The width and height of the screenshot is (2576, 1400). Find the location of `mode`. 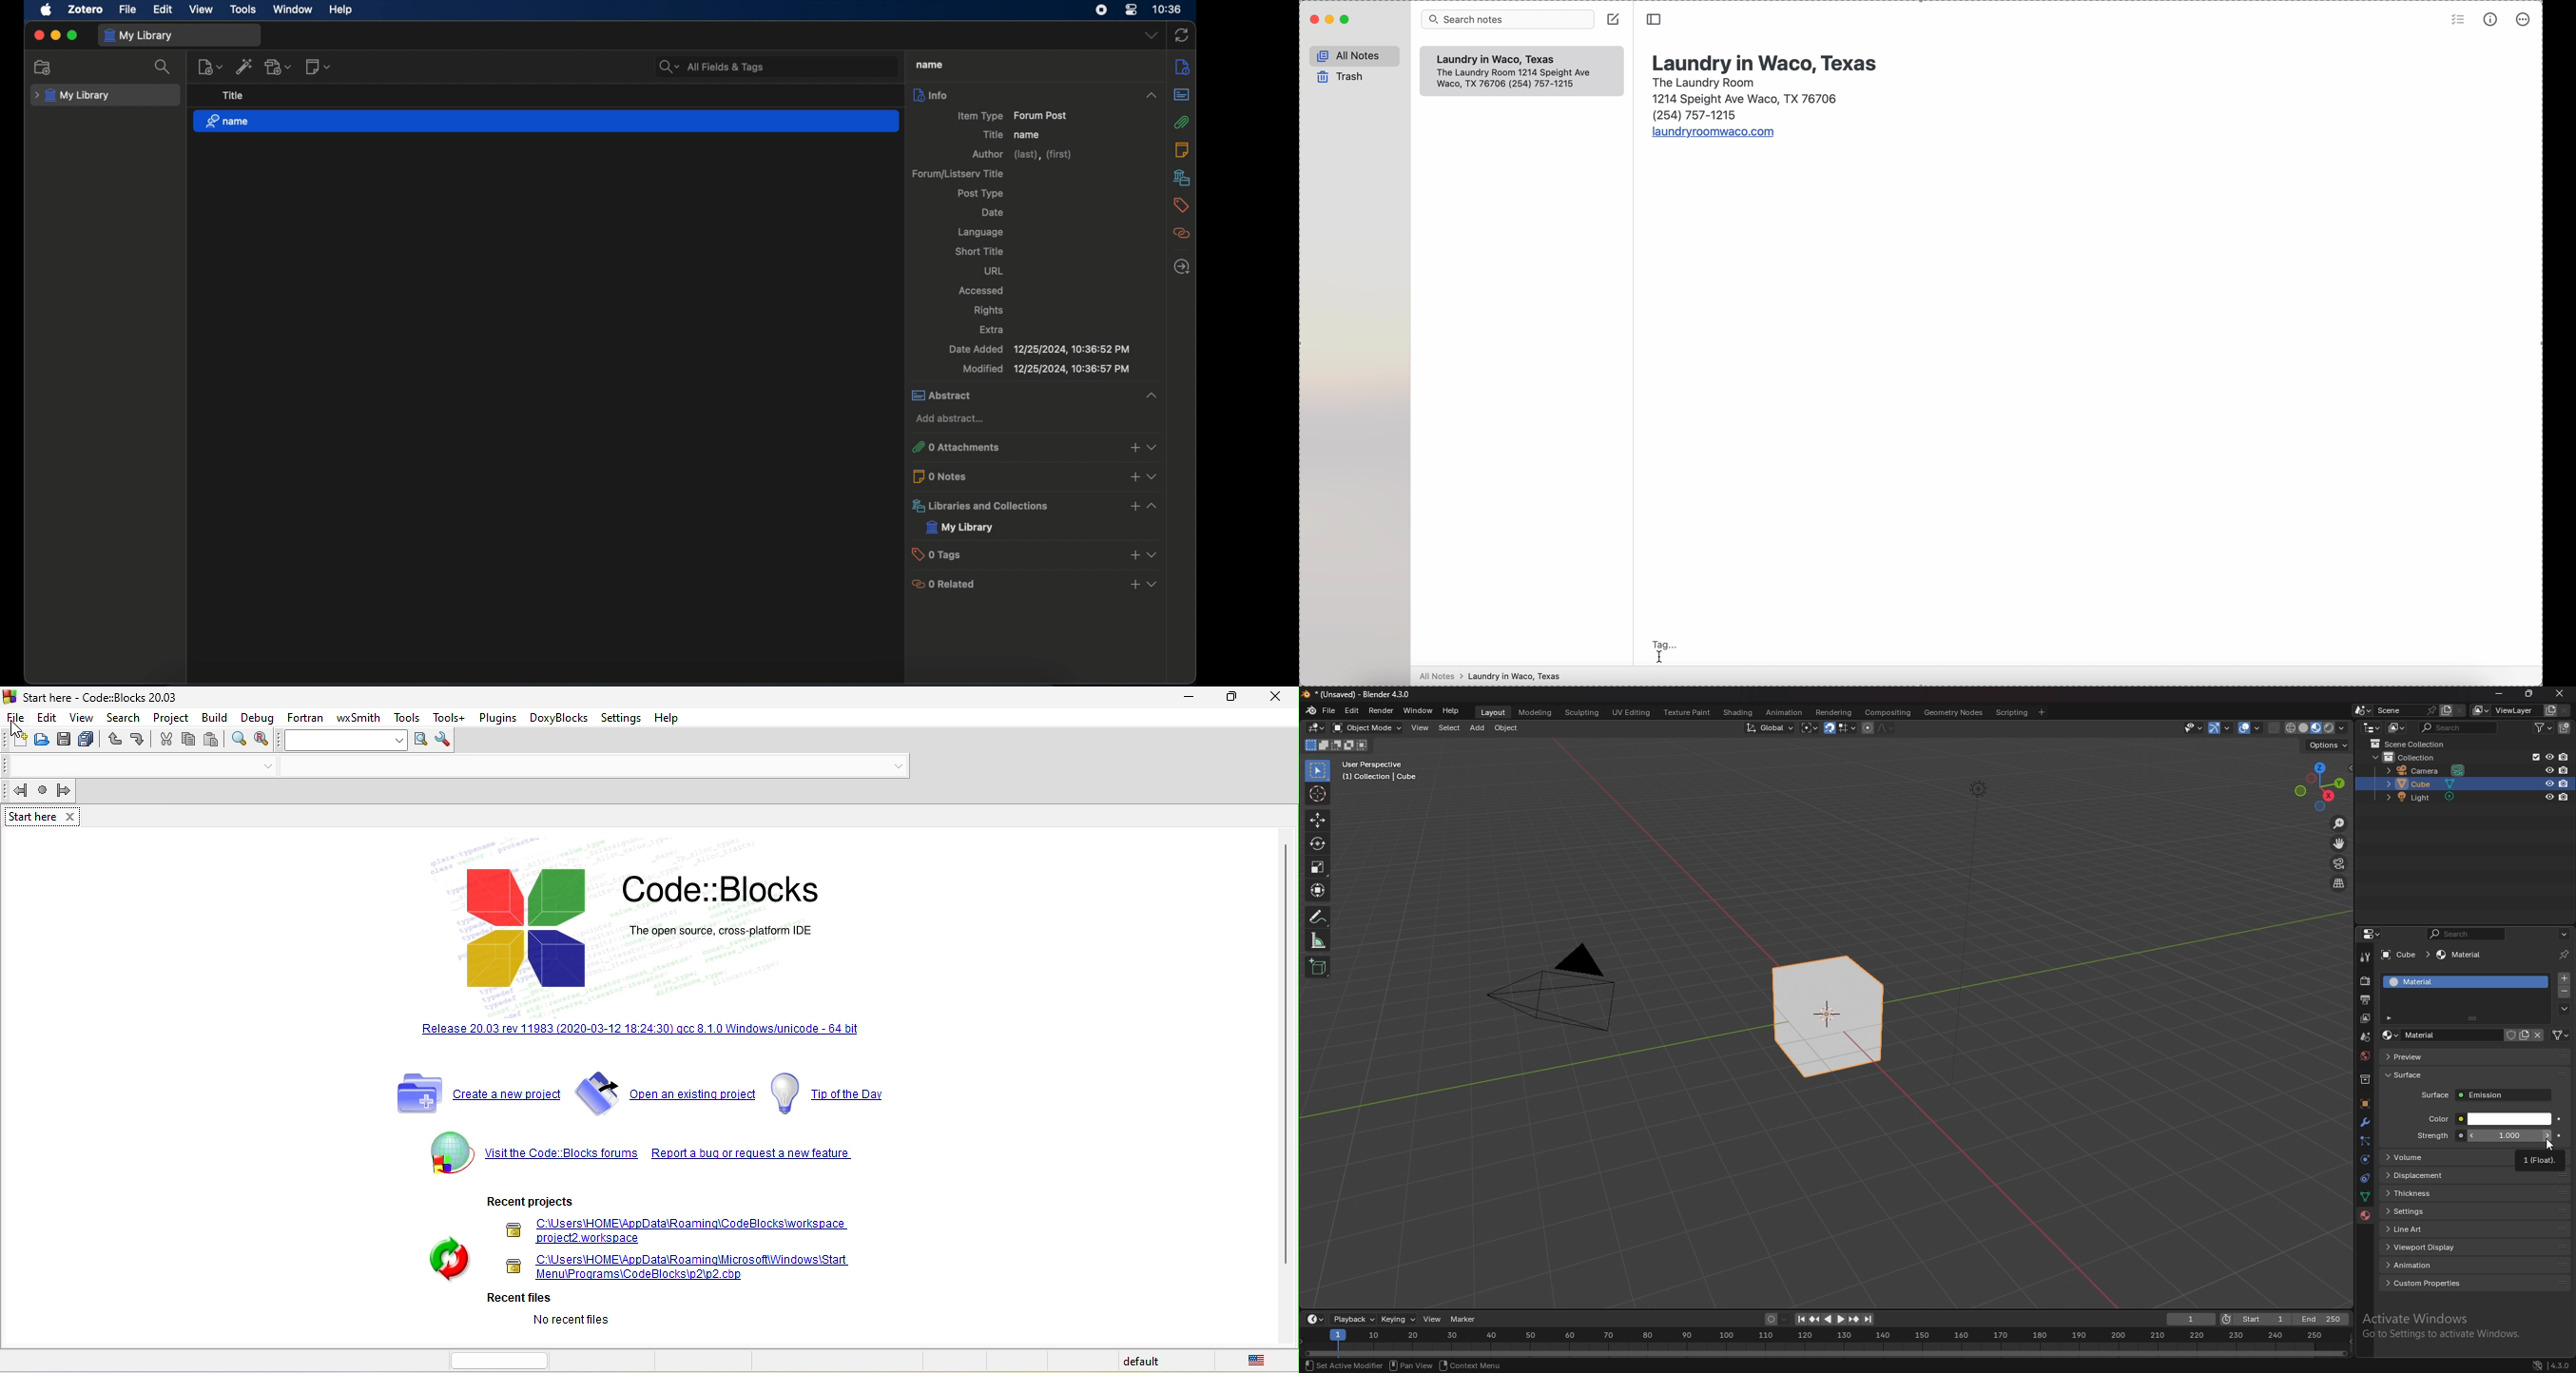

mode is located at coordinates (1335, 747).